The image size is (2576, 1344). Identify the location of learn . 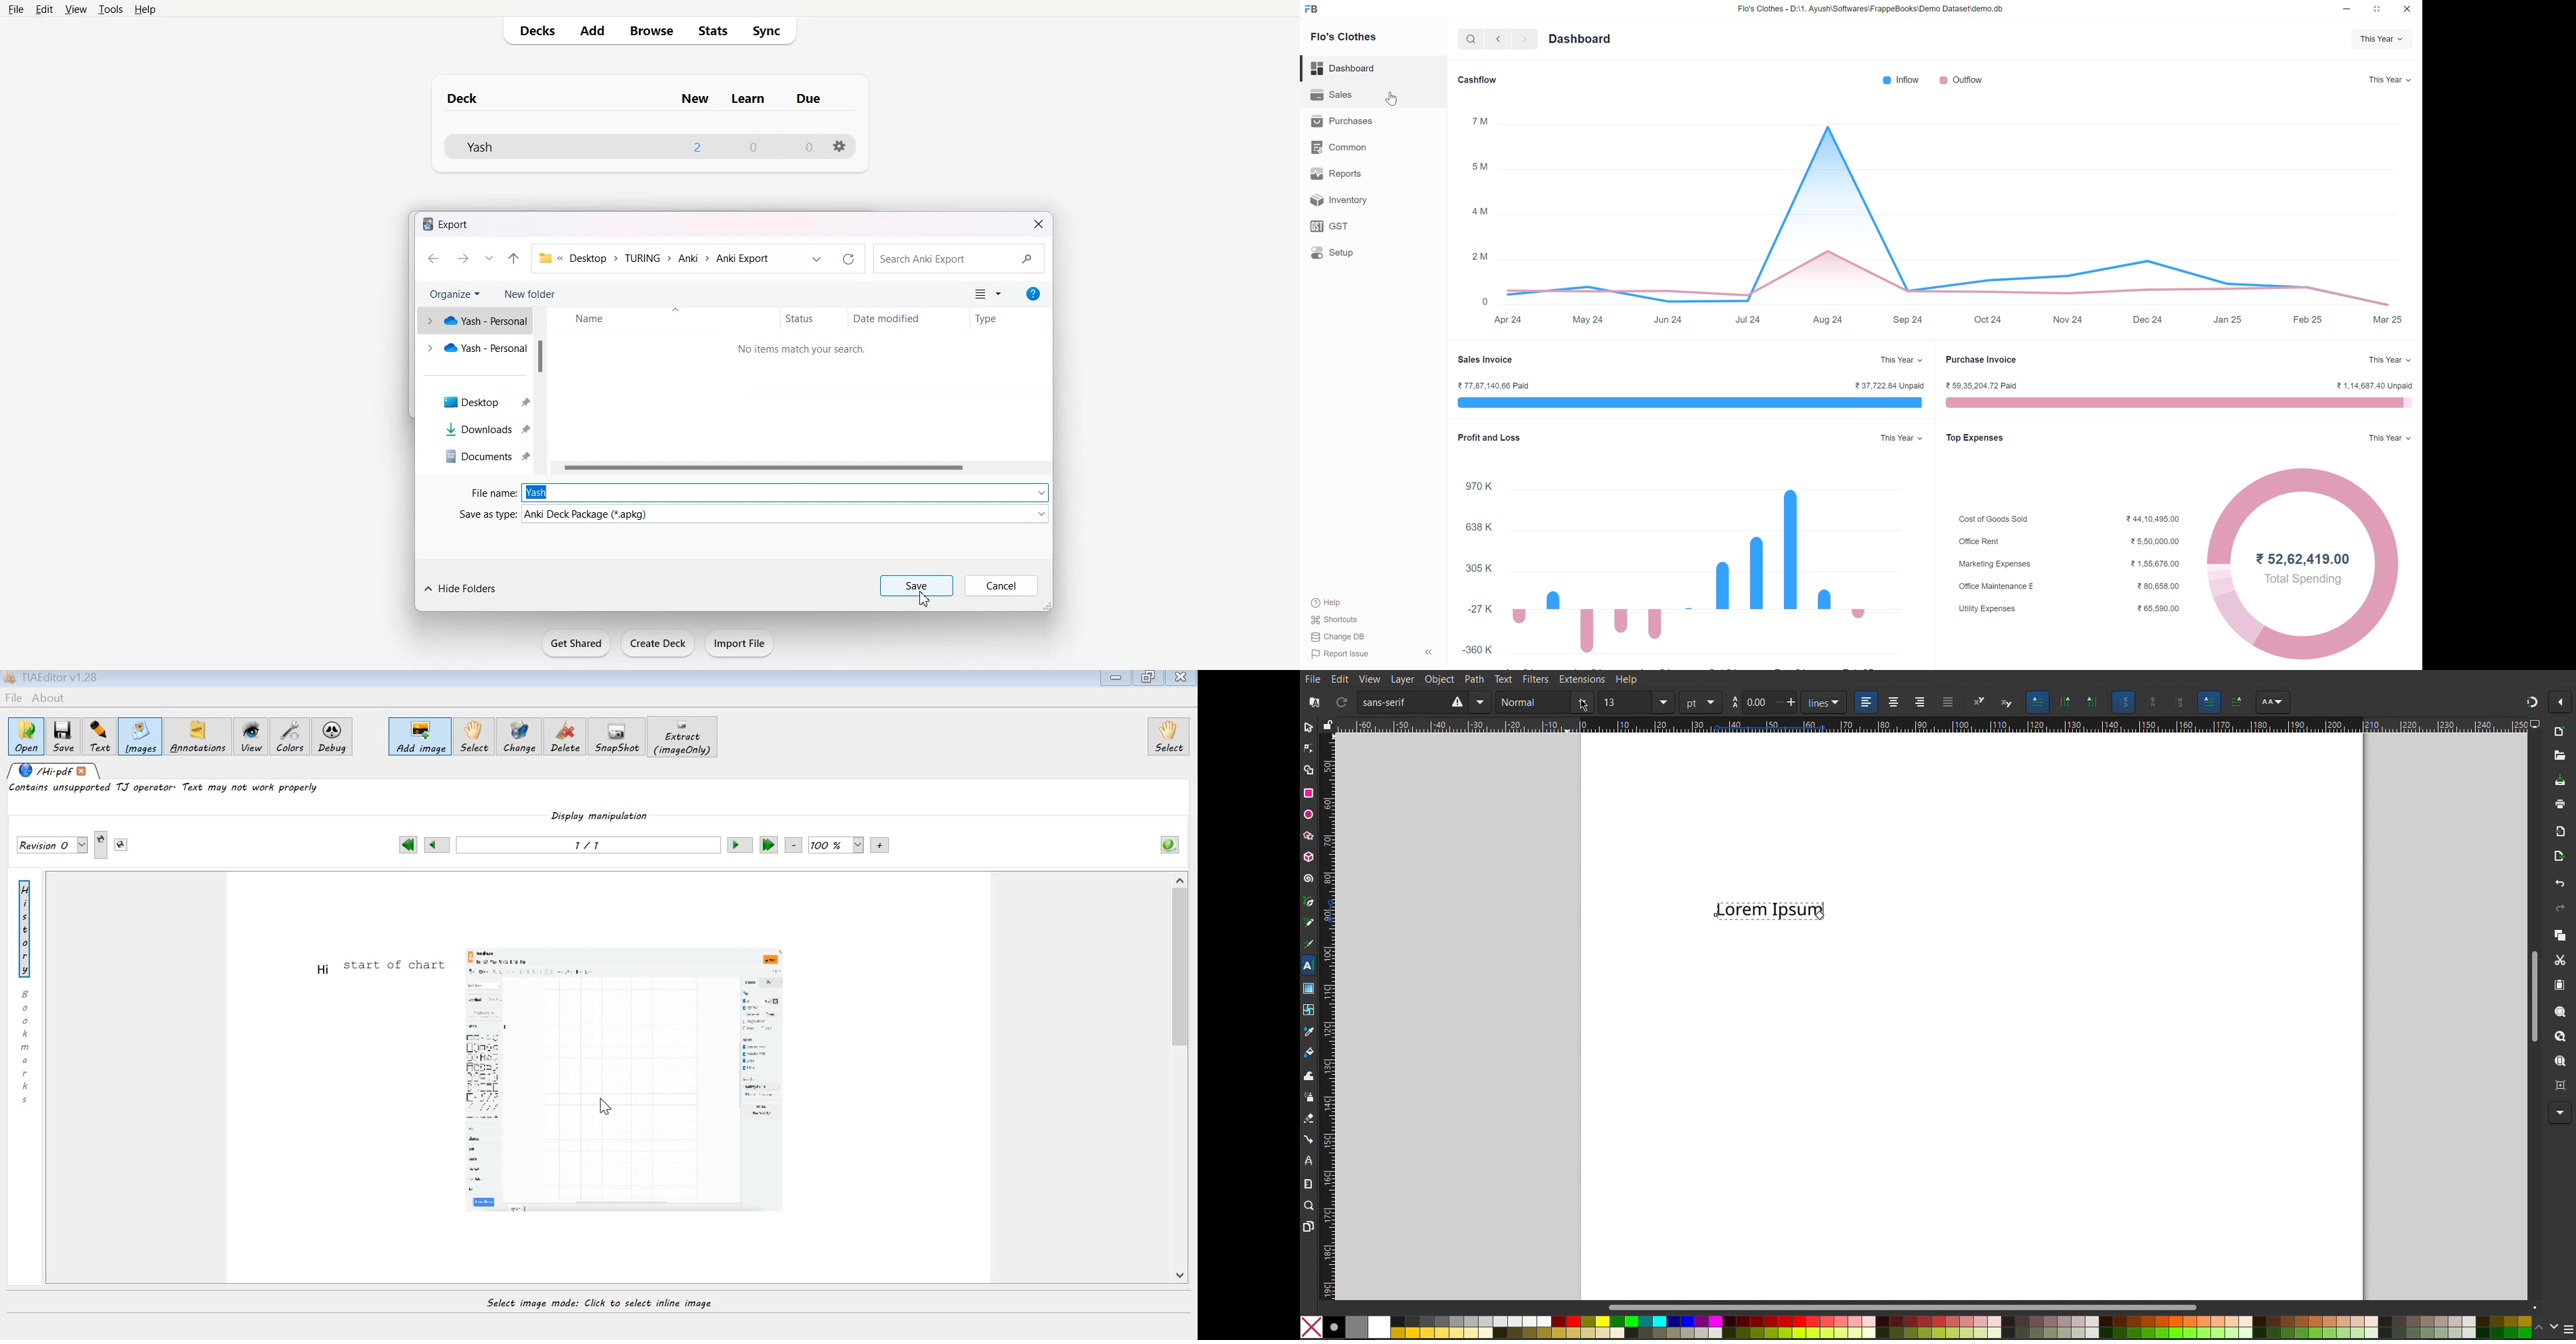
(749, 99).